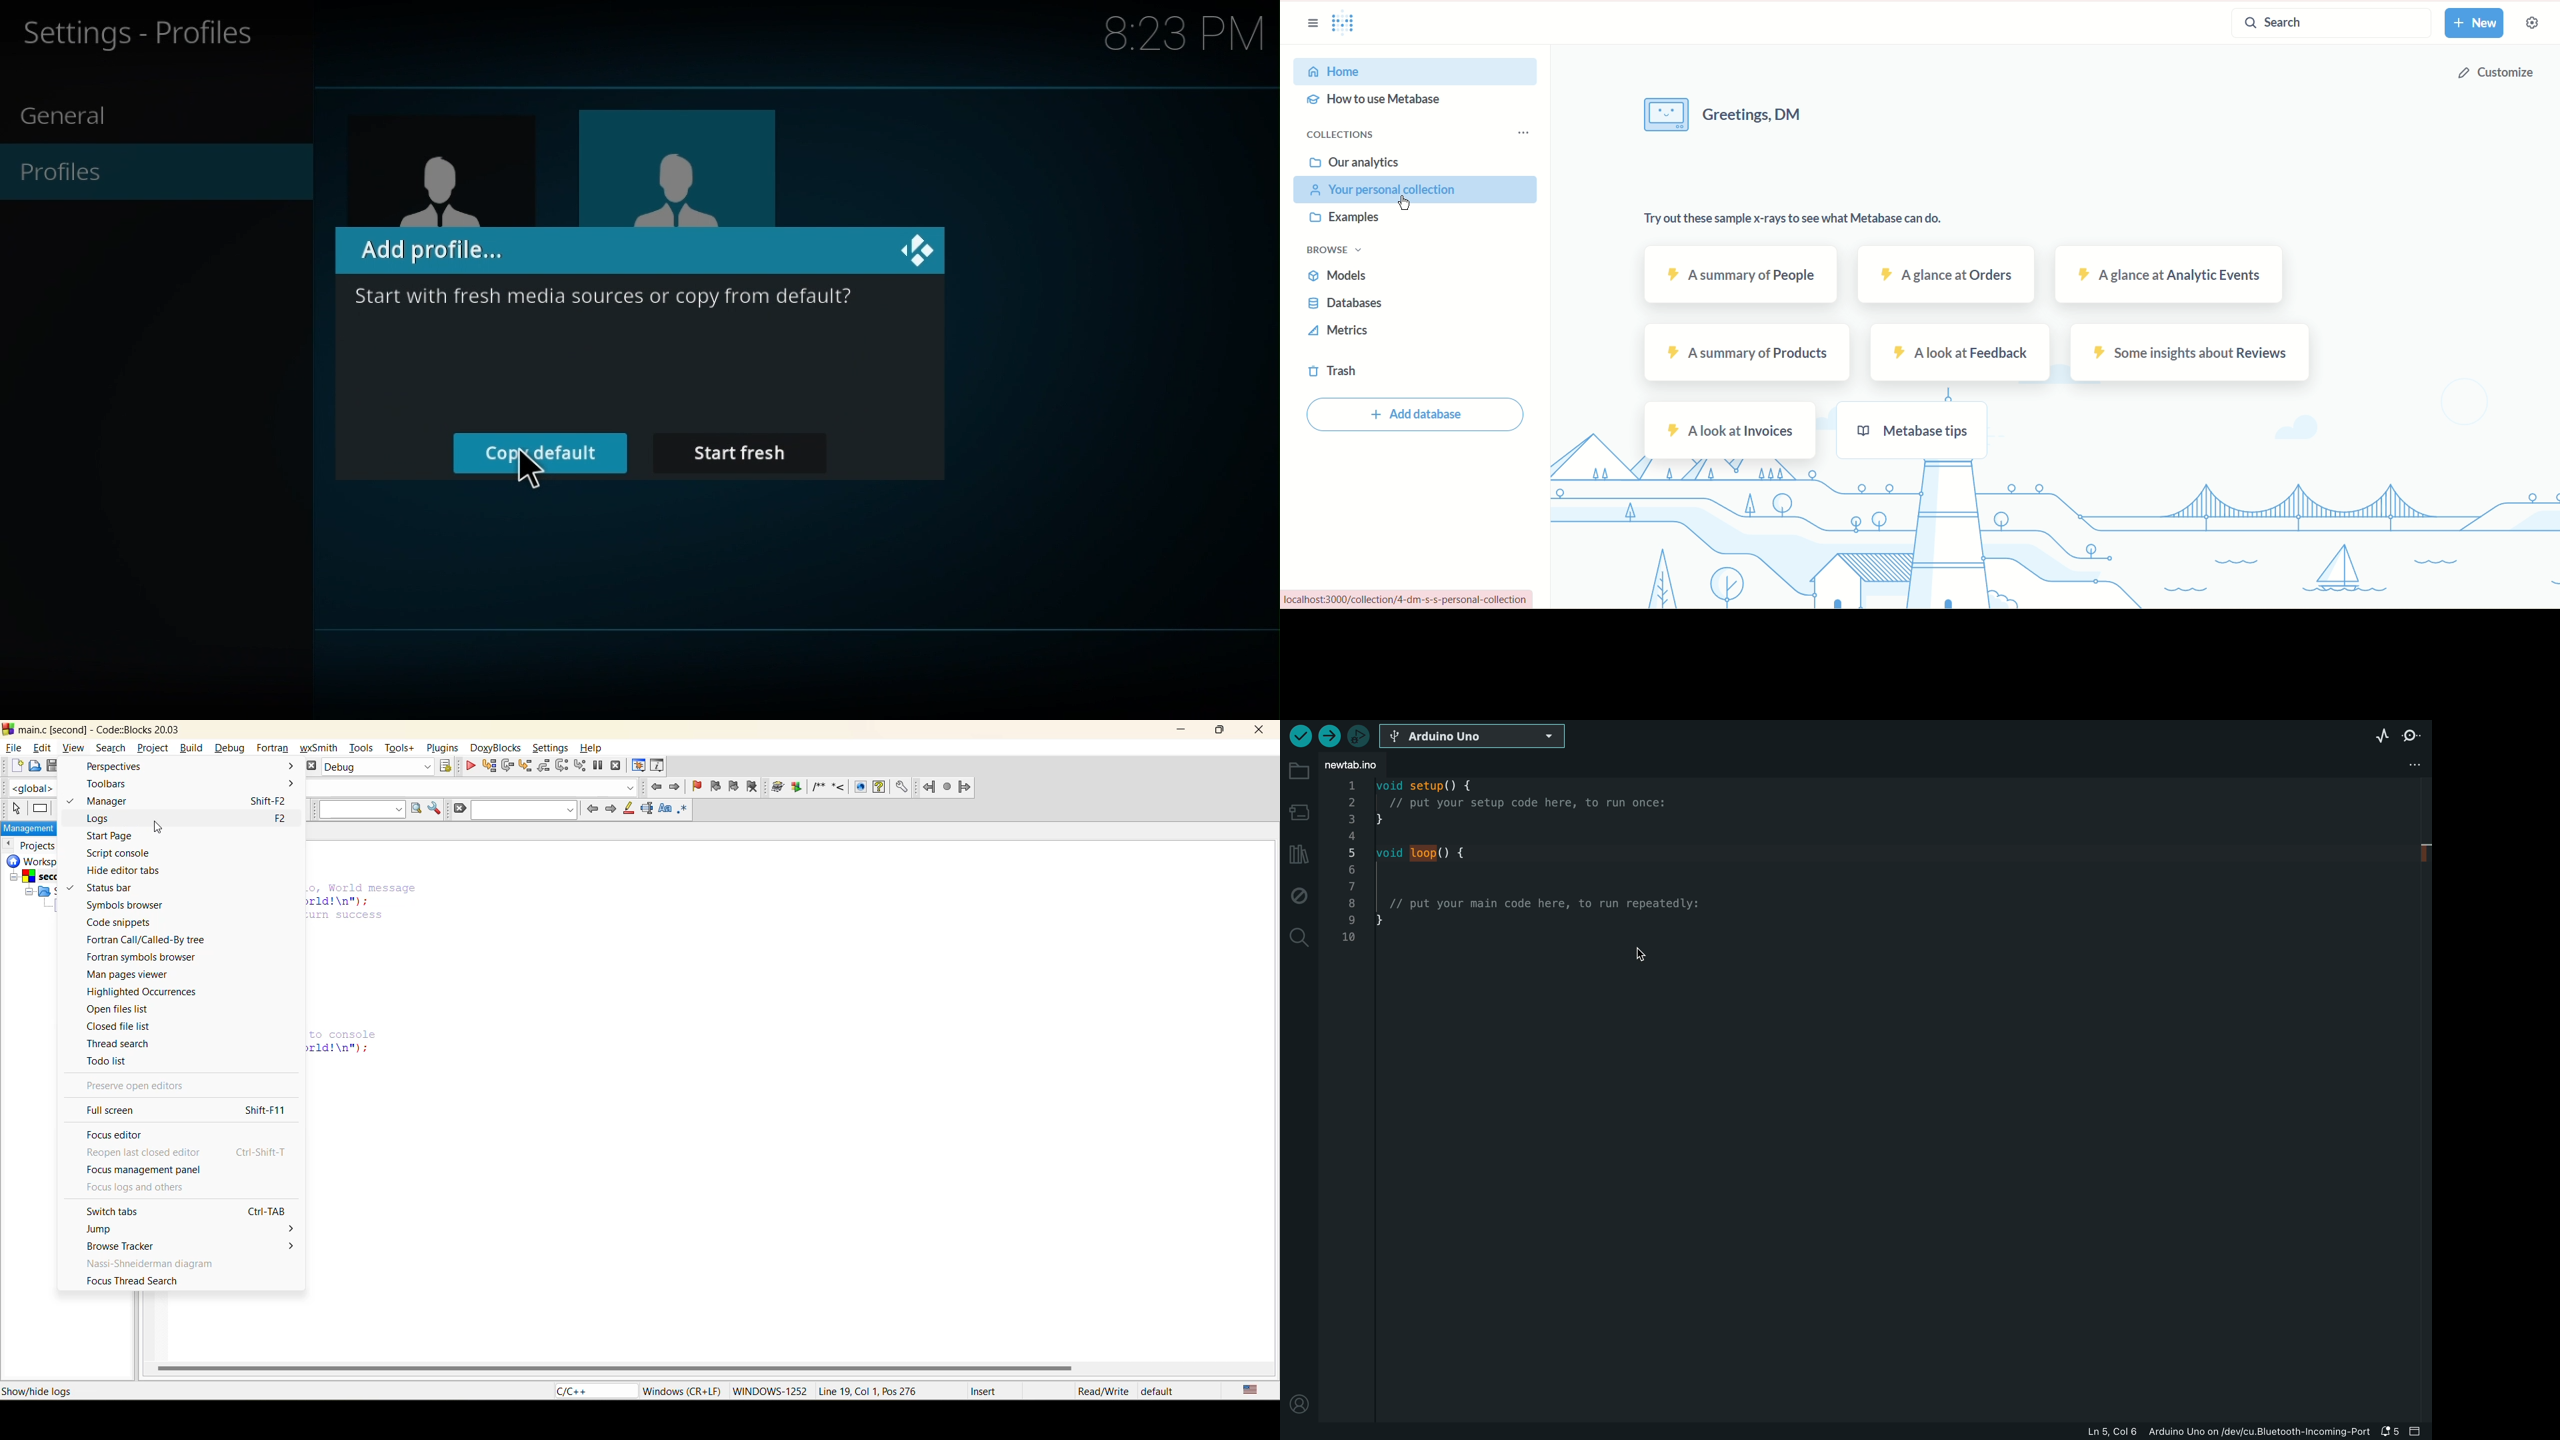 Image resolution: width=2576 pixels, height=1456 pixels. I want to click on >, so click(269, 1228).